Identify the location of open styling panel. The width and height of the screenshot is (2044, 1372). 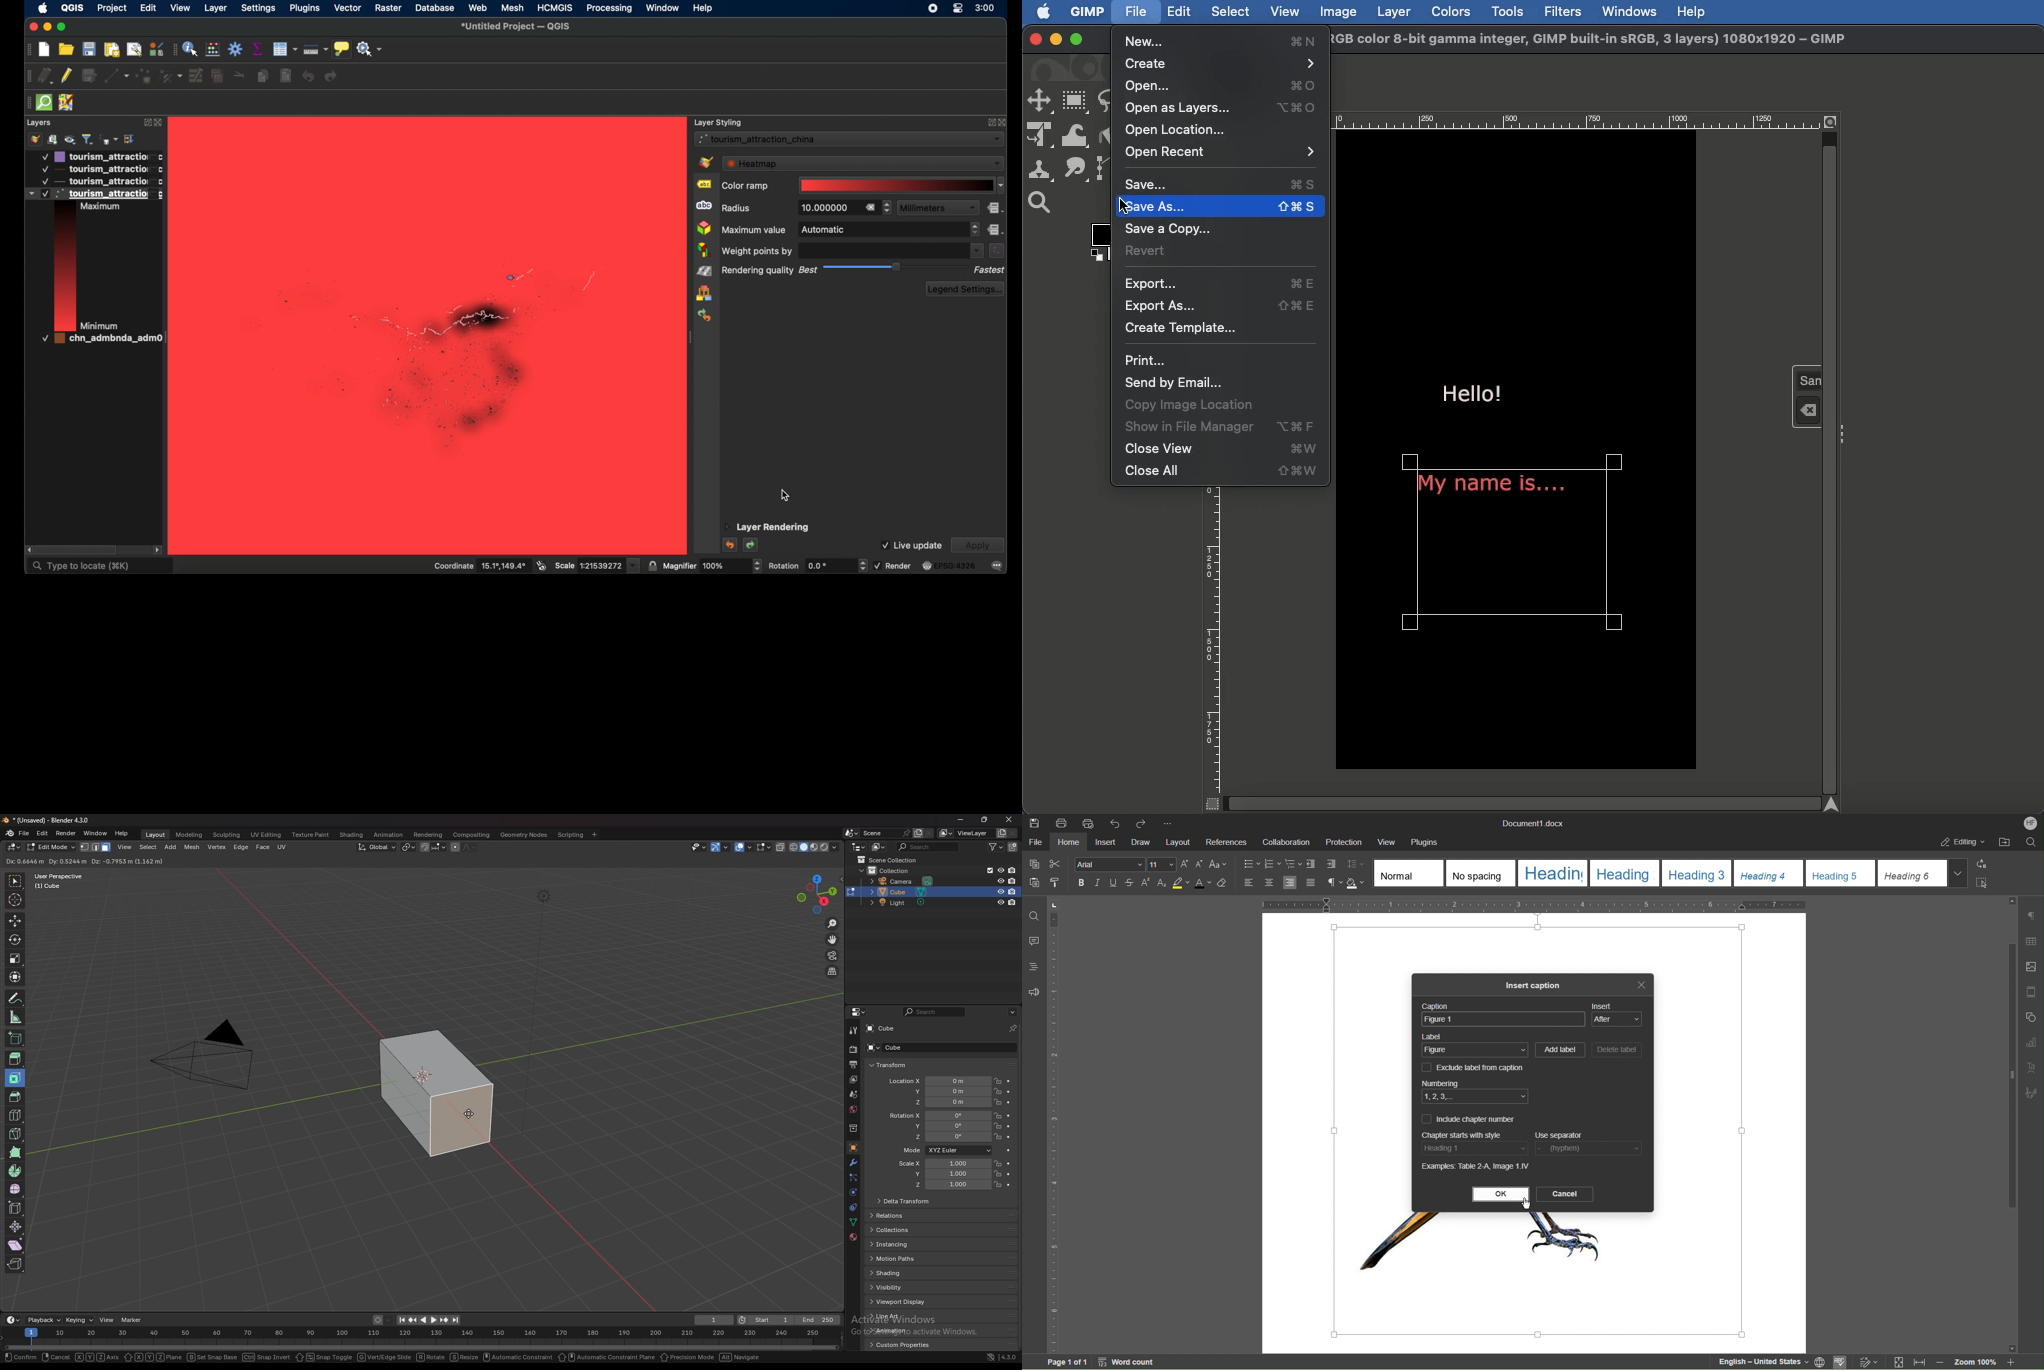
(35, 140).